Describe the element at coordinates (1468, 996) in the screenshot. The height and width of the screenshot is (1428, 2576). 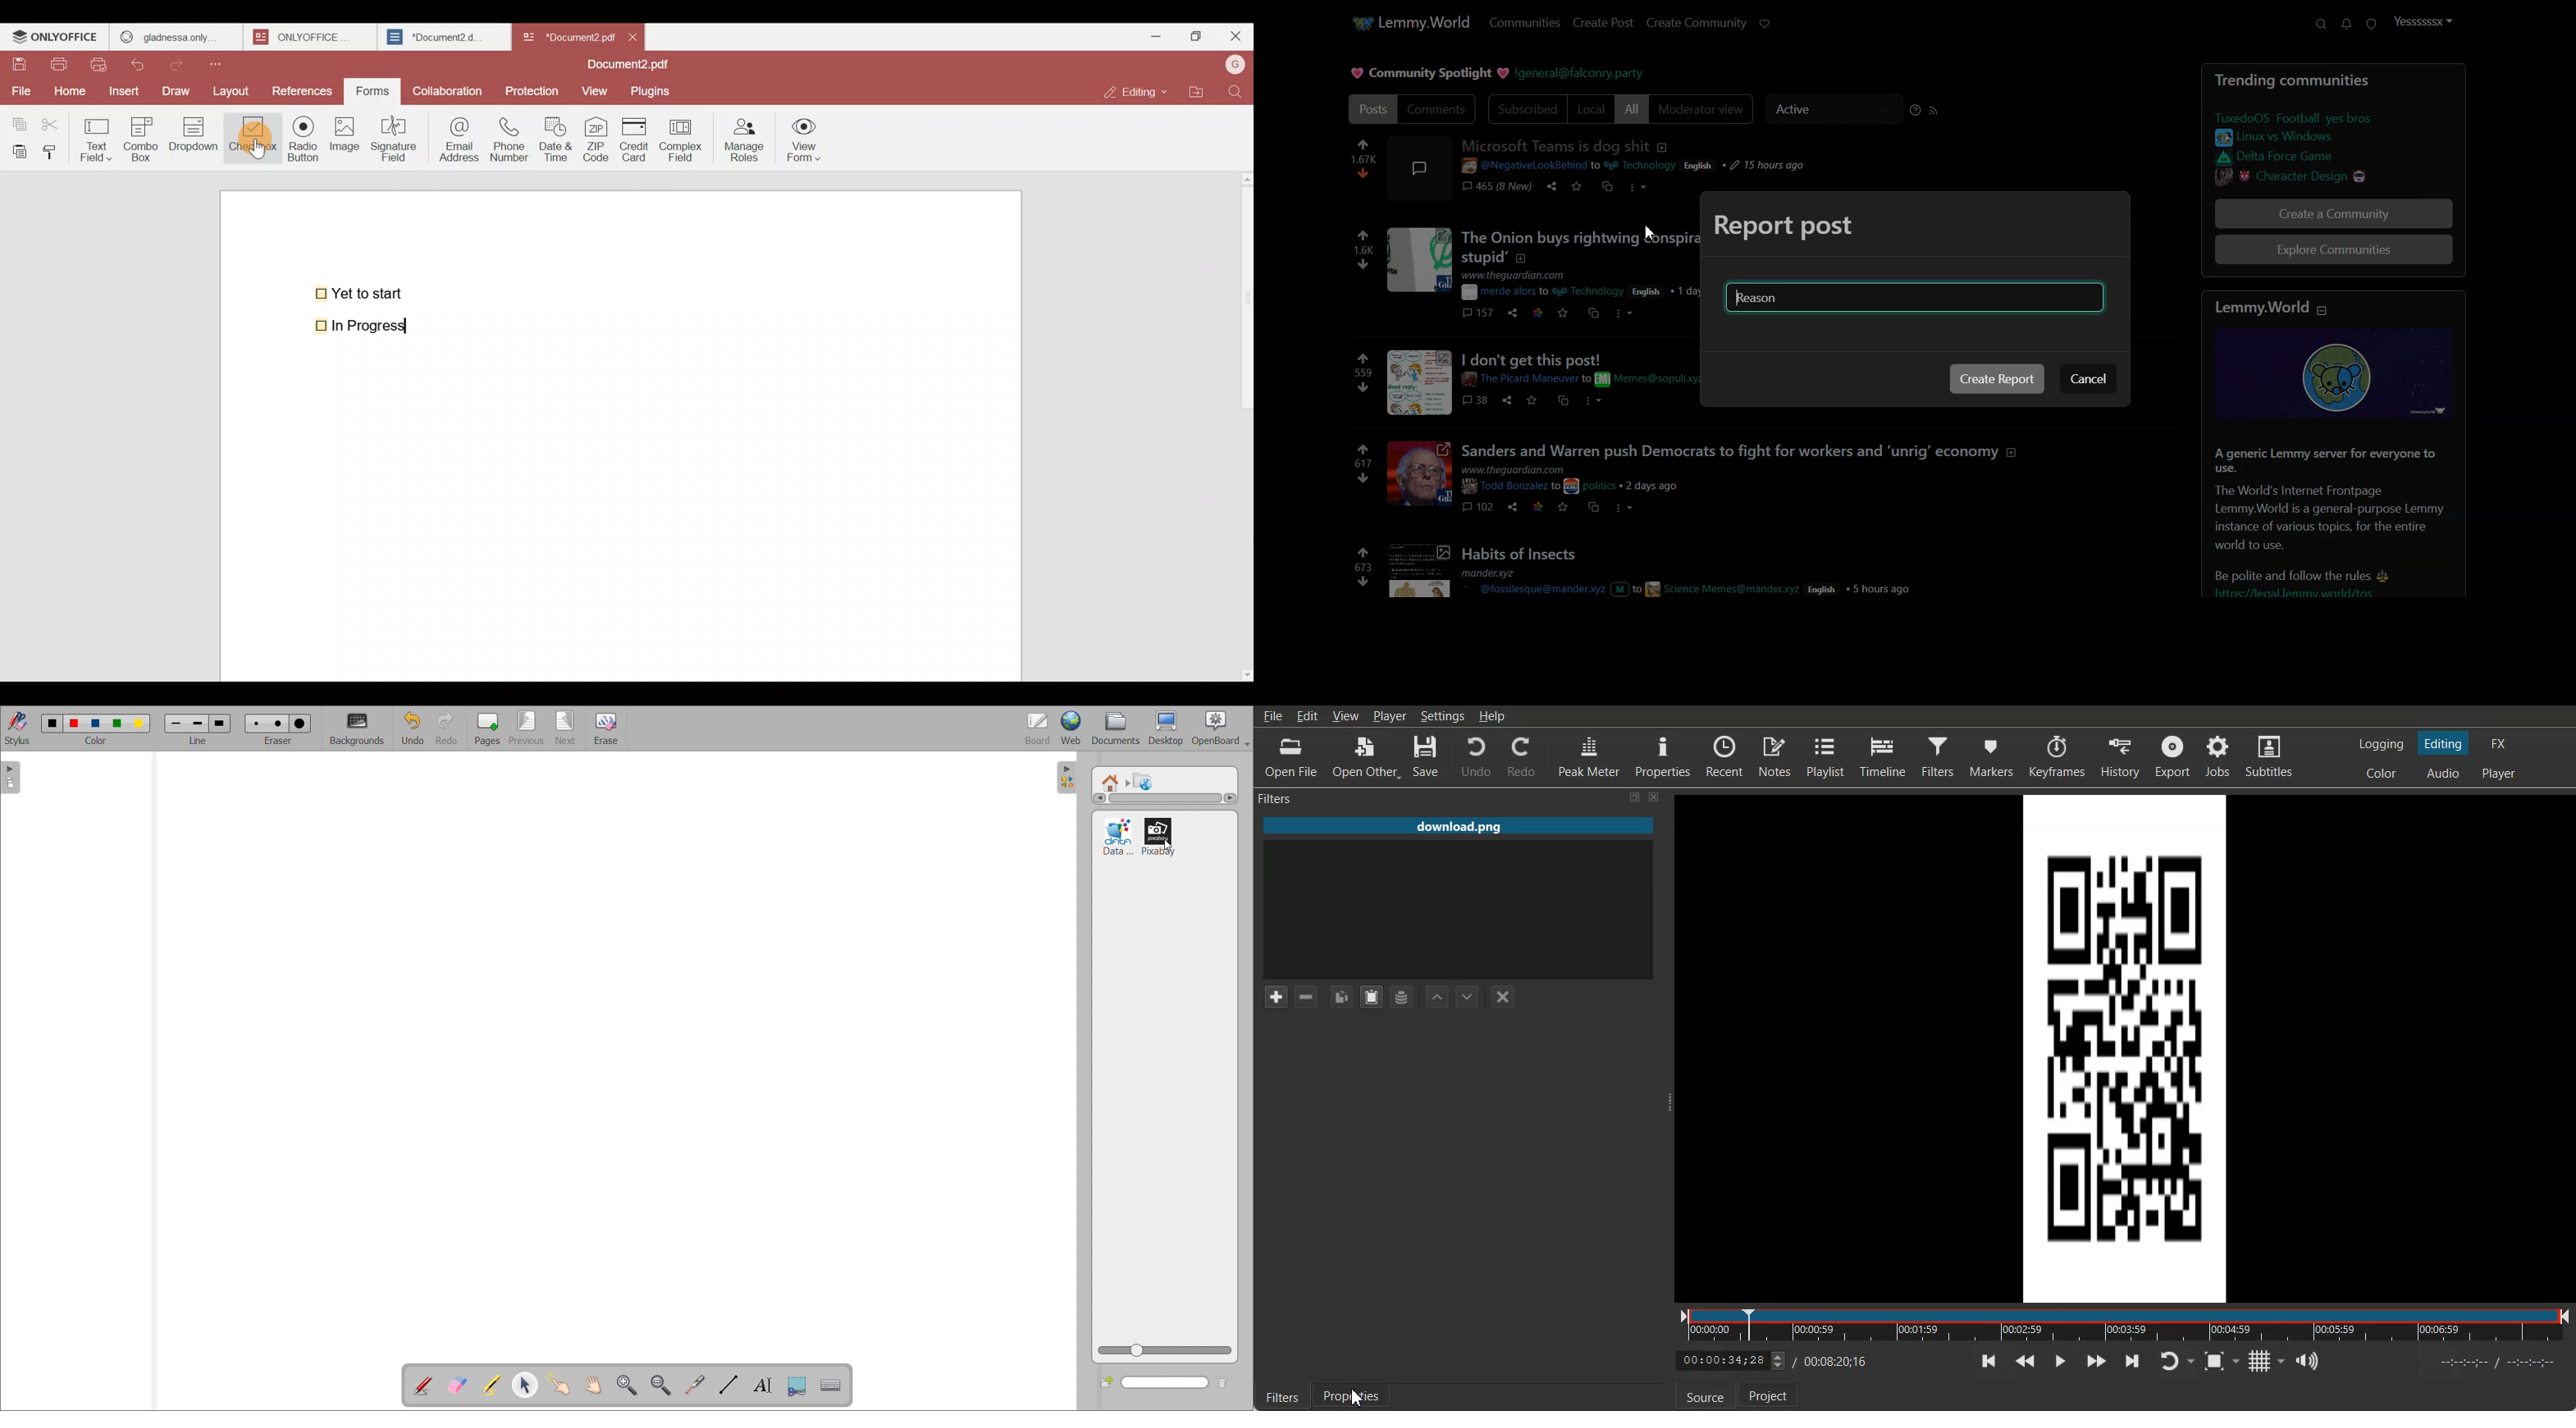
I see `Move filter down` at that location.